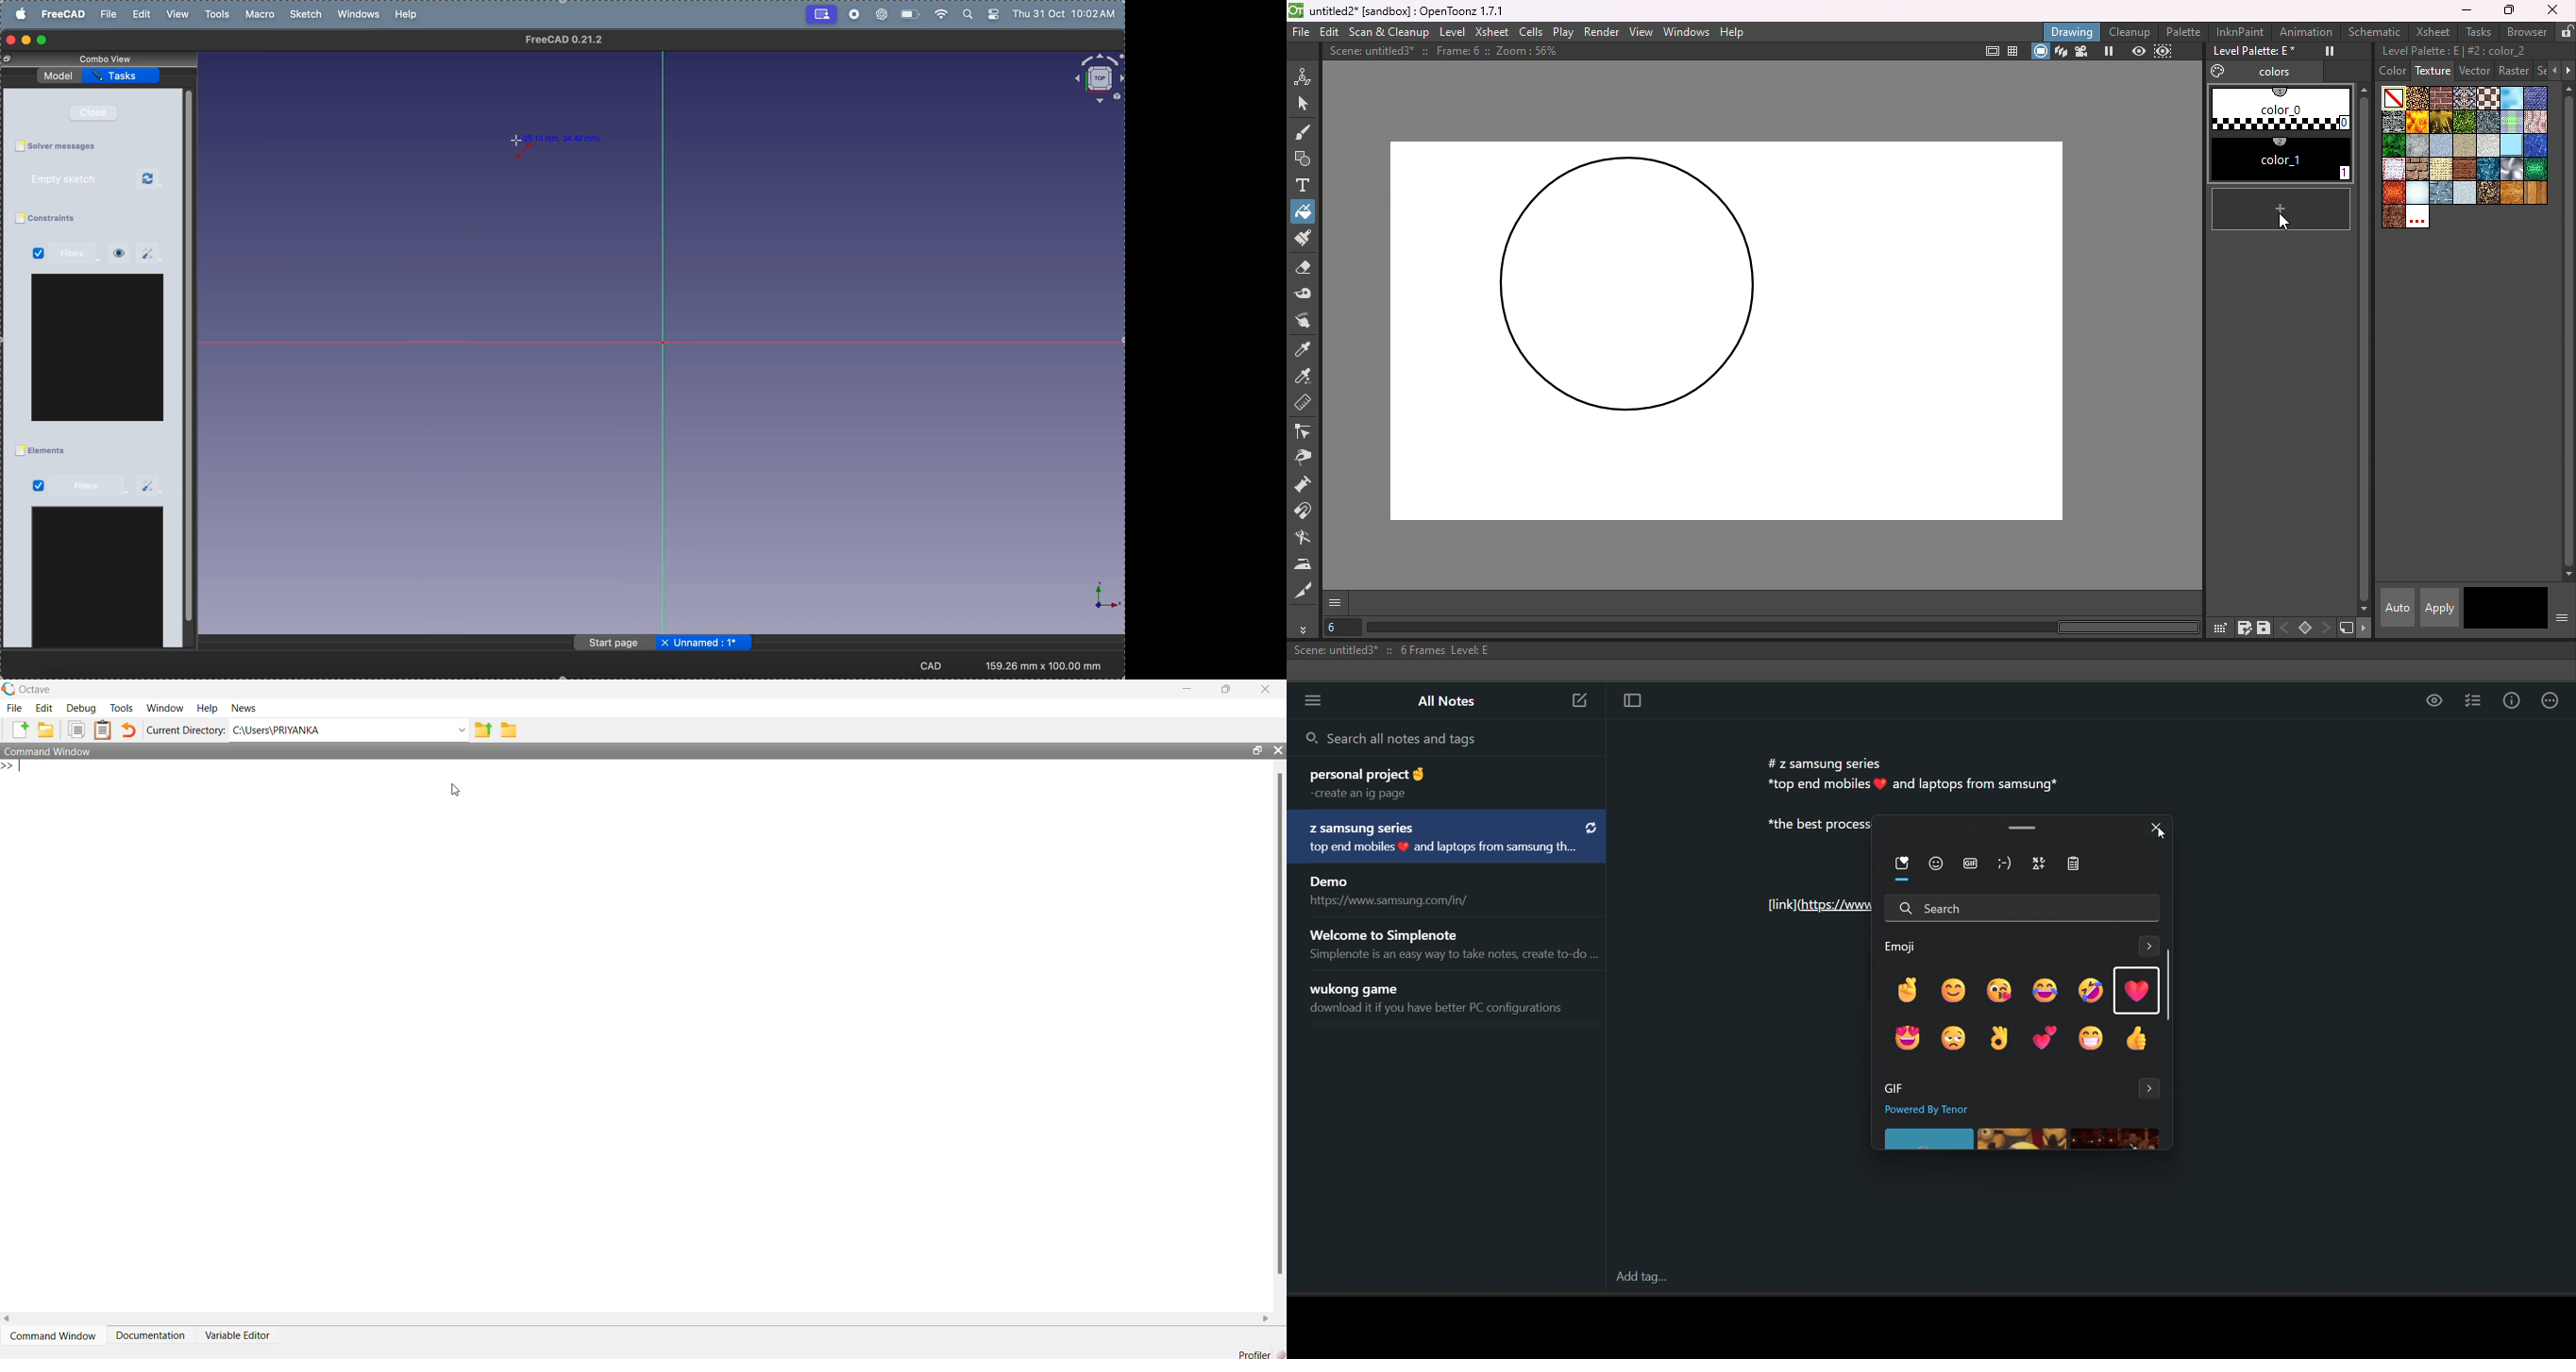 The height and width of the screenshot is (1372, 2576). What do you see at coordinates (109, 14) in the screenshot?
I see `file` at bounding box center [109, 14].